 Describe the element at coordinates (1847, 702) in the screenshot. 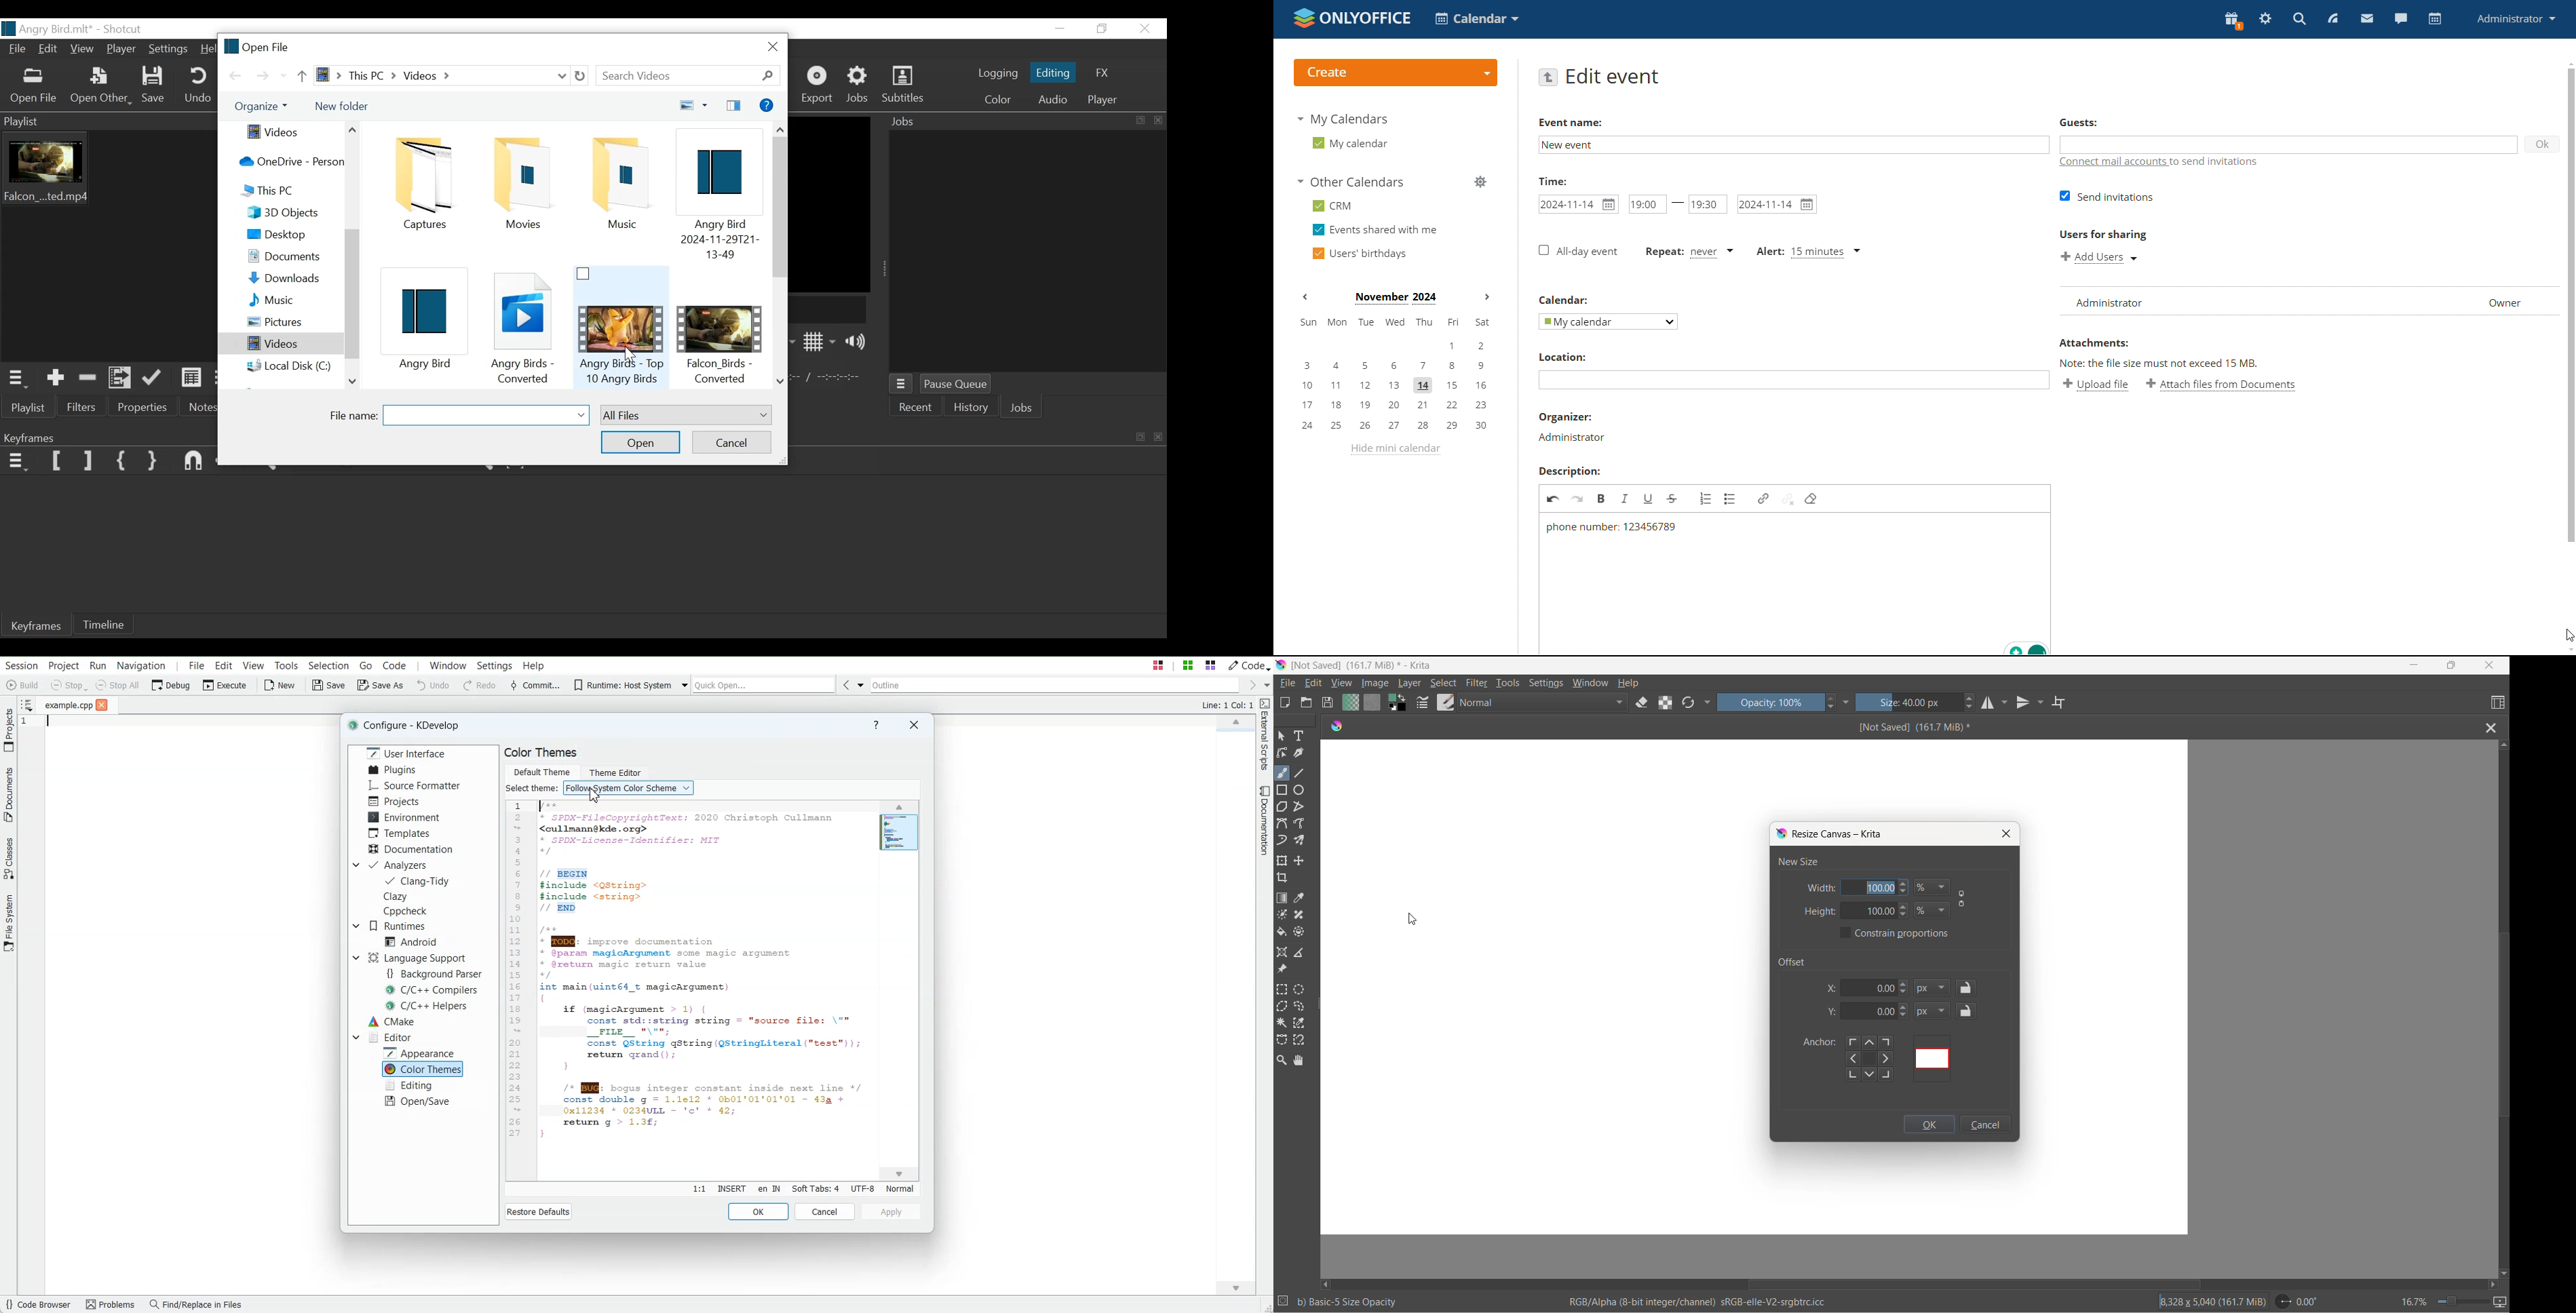

I see `more settings dropdown button` at that location.